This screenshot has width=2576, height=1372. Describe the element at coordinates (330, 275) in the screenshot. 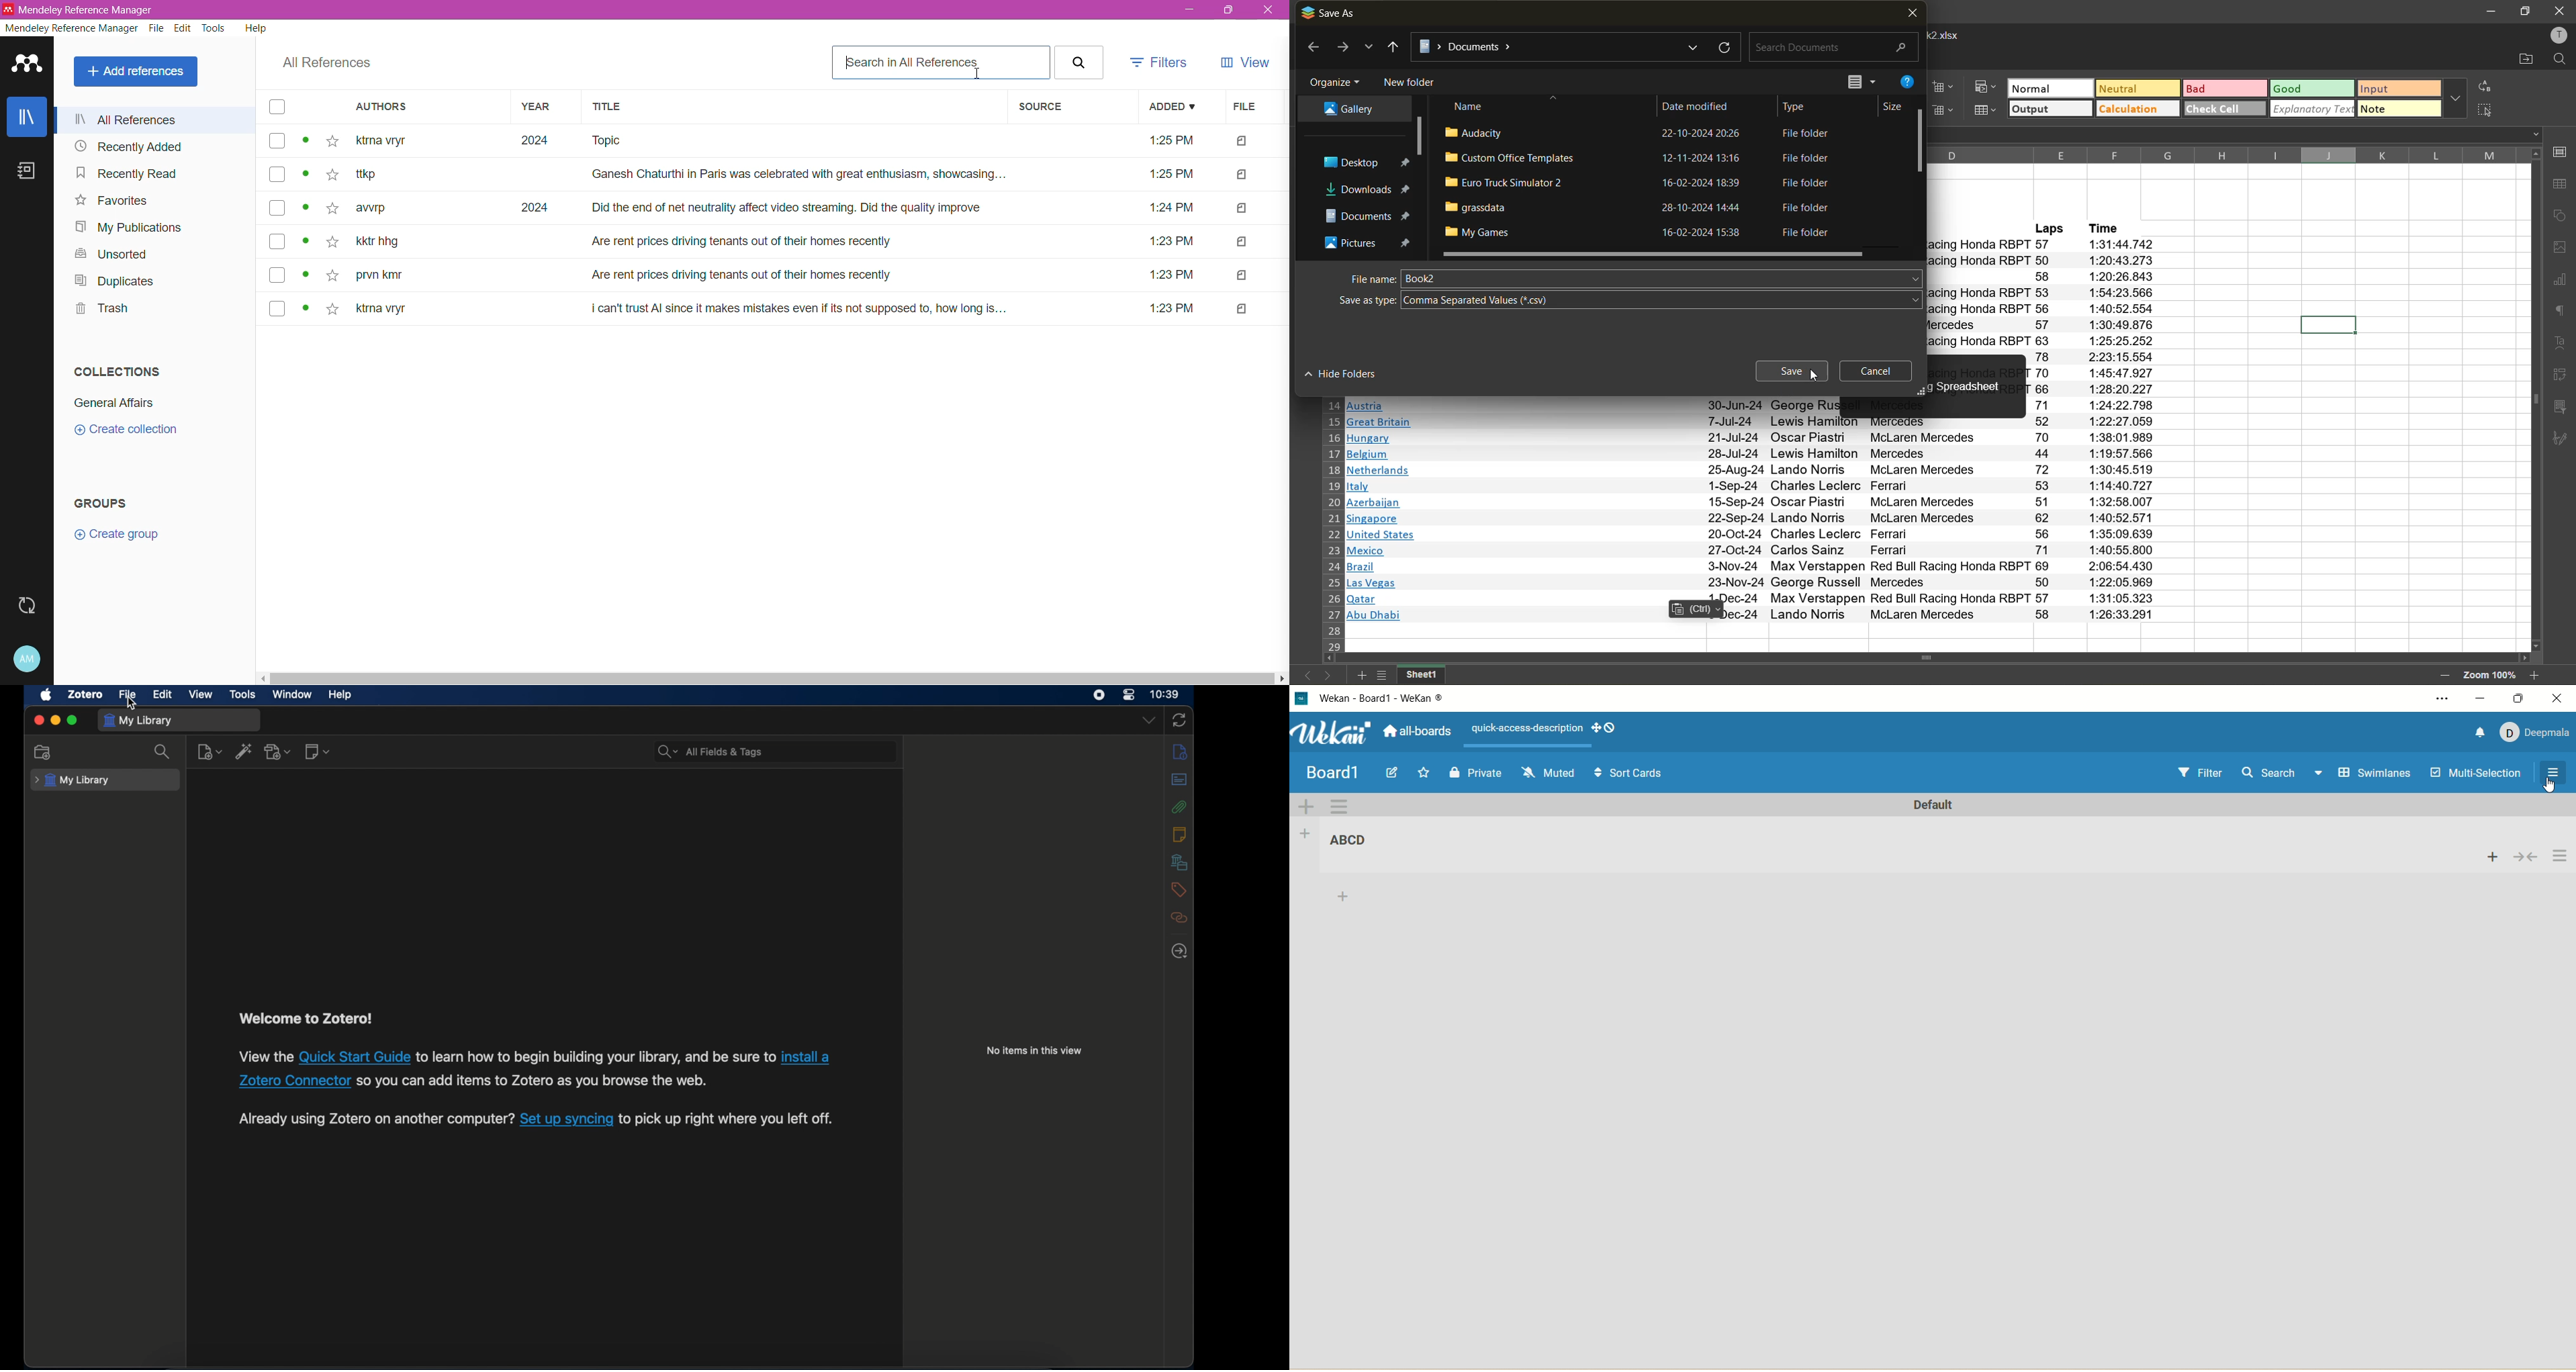

I see `click here to add to favourites` at that location.